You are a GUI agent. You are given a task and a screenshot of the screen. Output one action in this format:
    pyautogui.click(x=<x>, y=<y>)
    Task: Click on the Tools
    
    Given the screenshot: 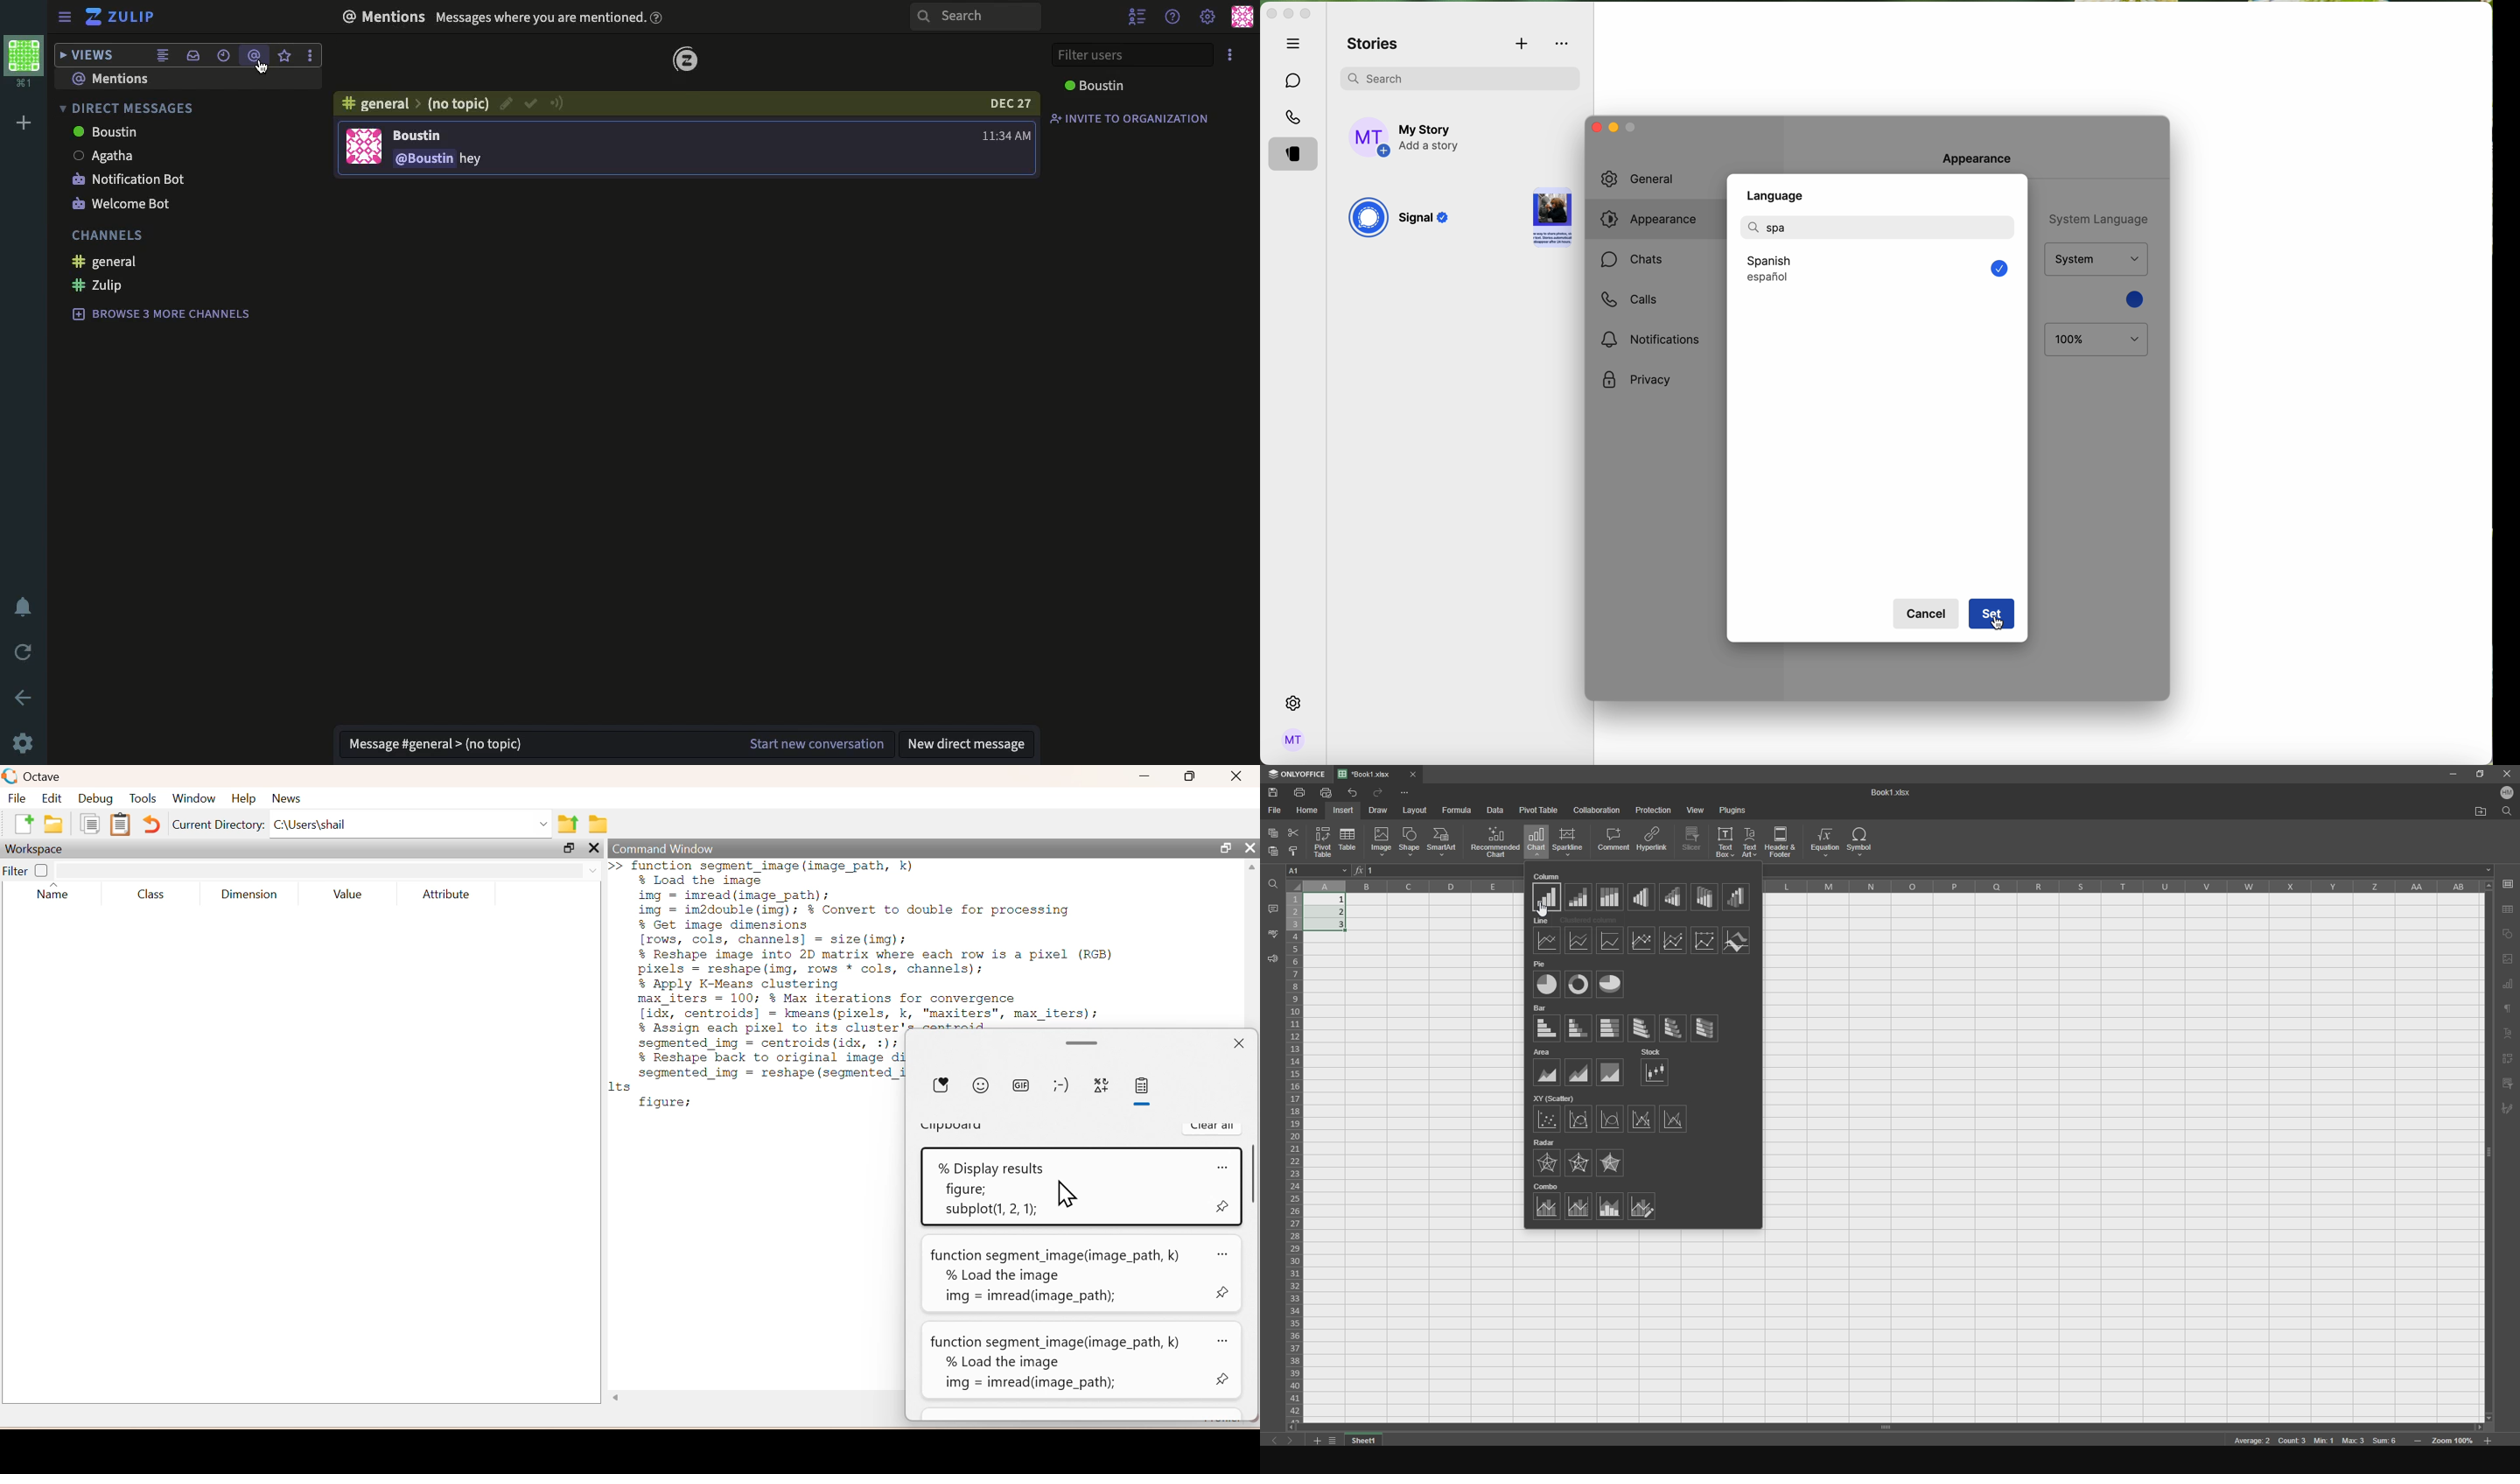 What is the action you would take?
    pyautogui.click(x=143, y=800)
    